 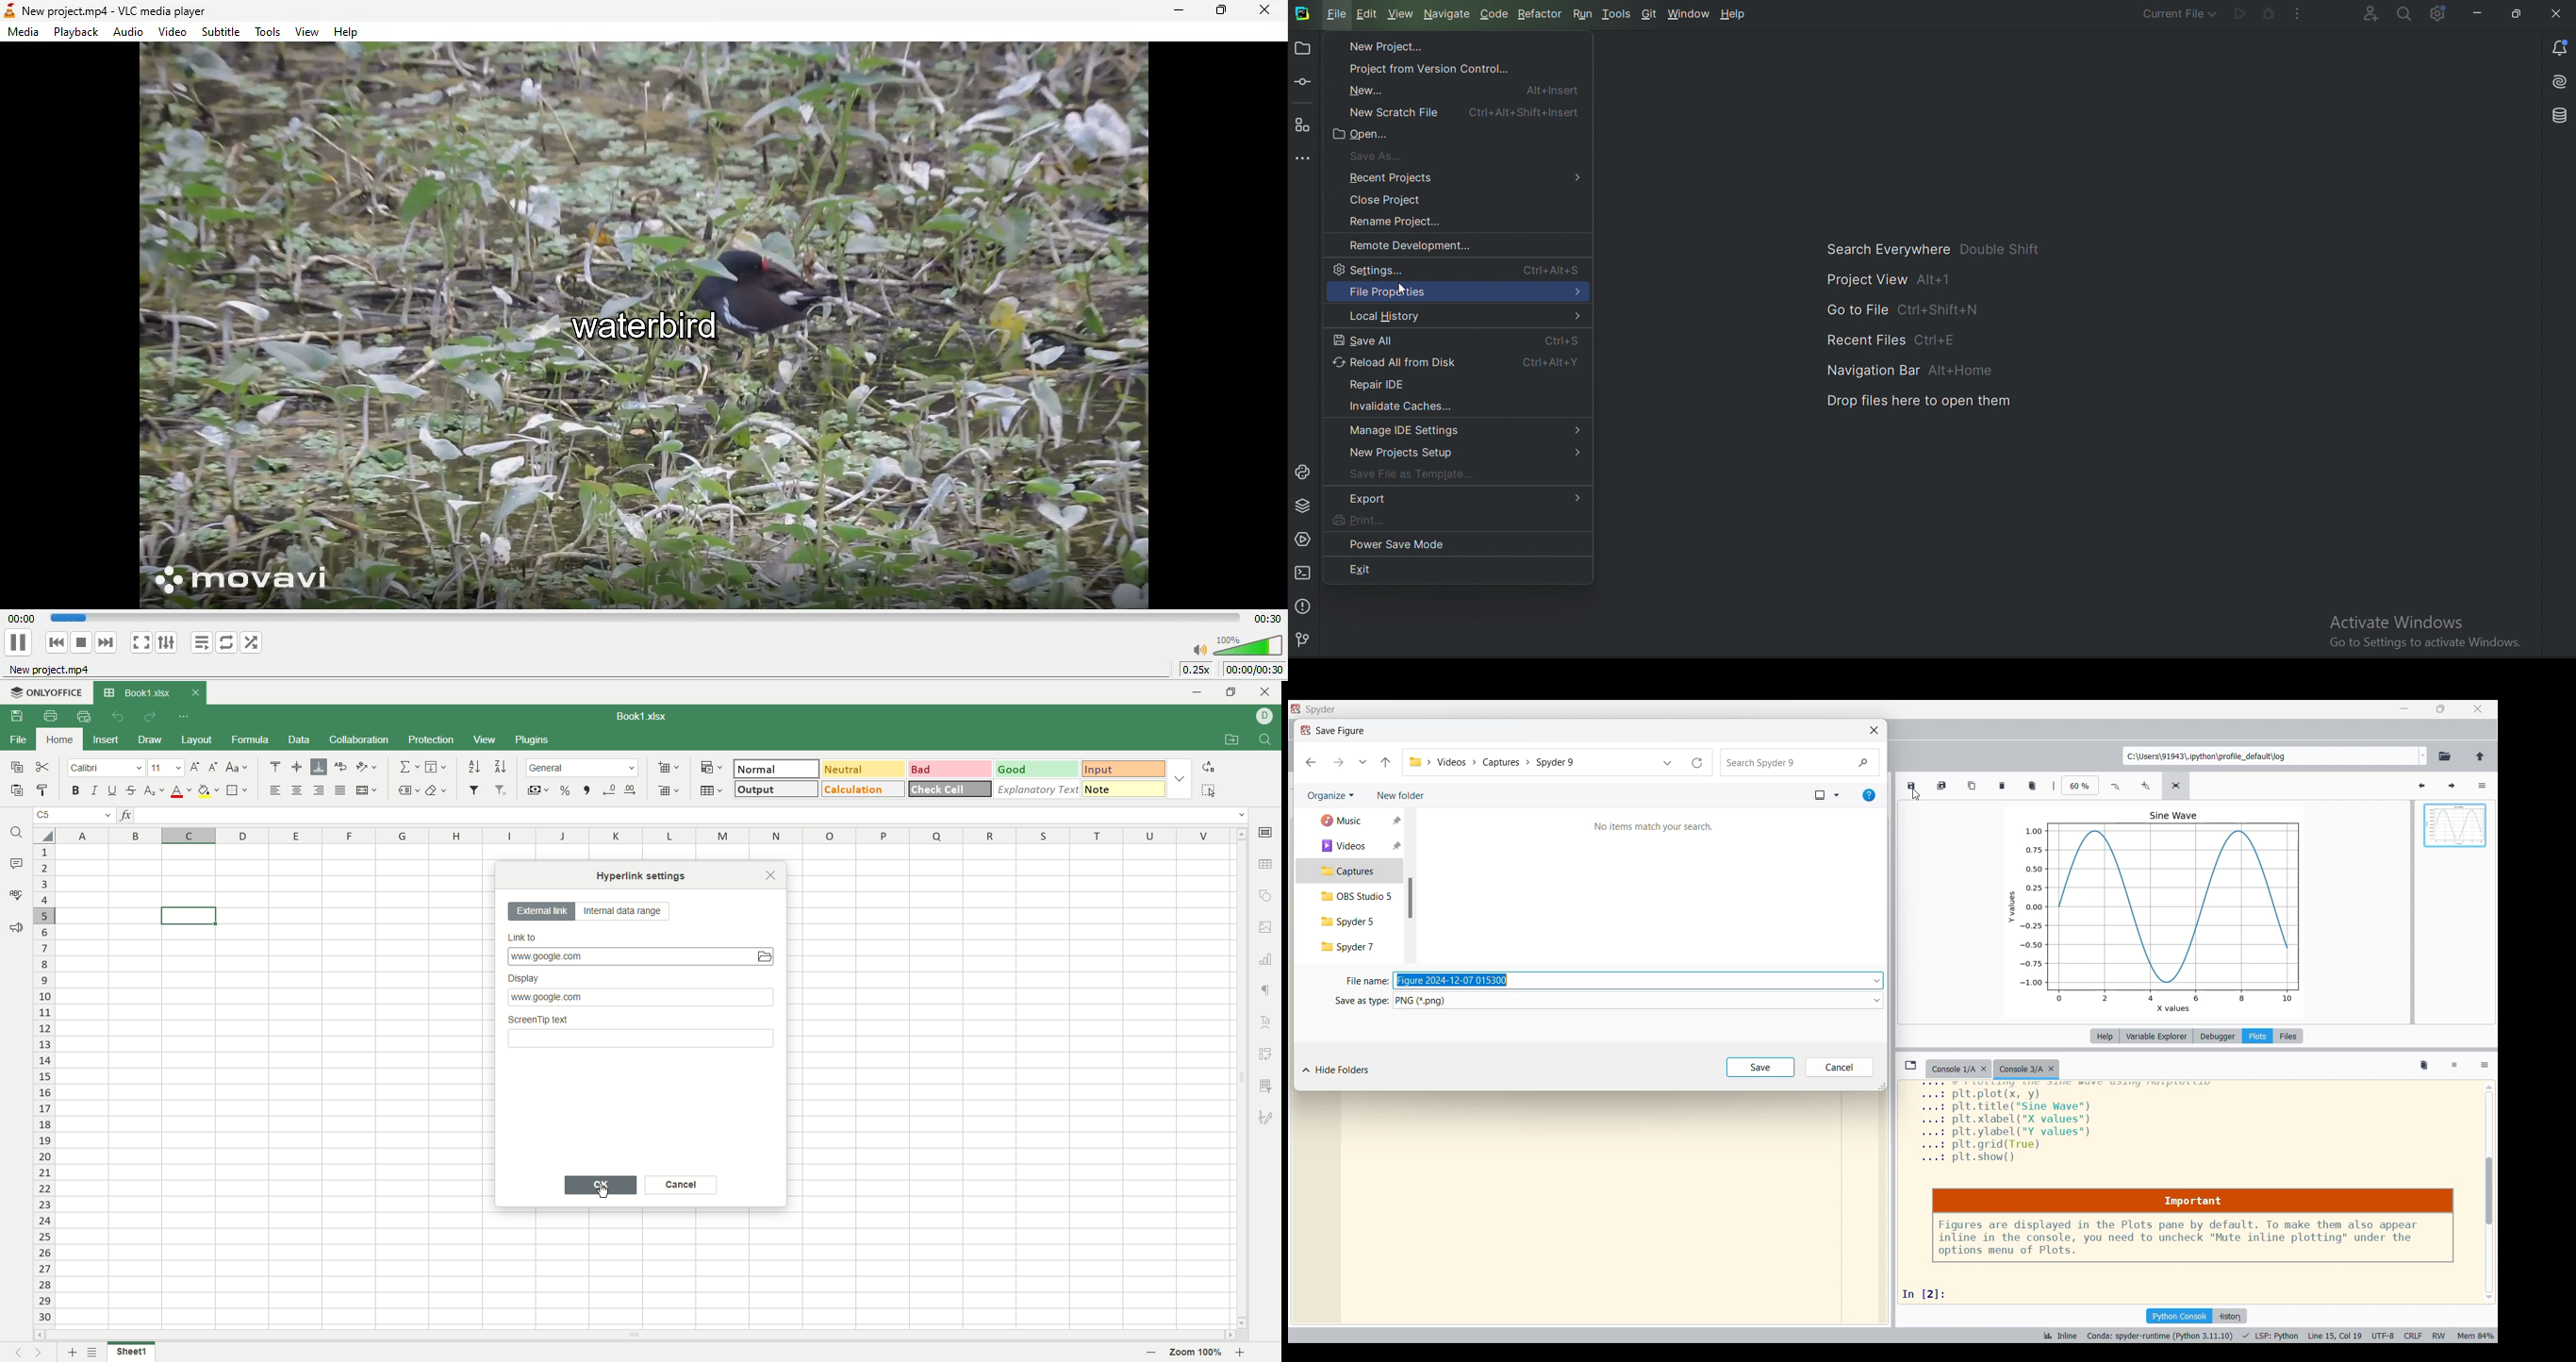 What do you see at coordinates (15, 895) in the screenshot?
I see `spell check` at bounding box center [15, 895].